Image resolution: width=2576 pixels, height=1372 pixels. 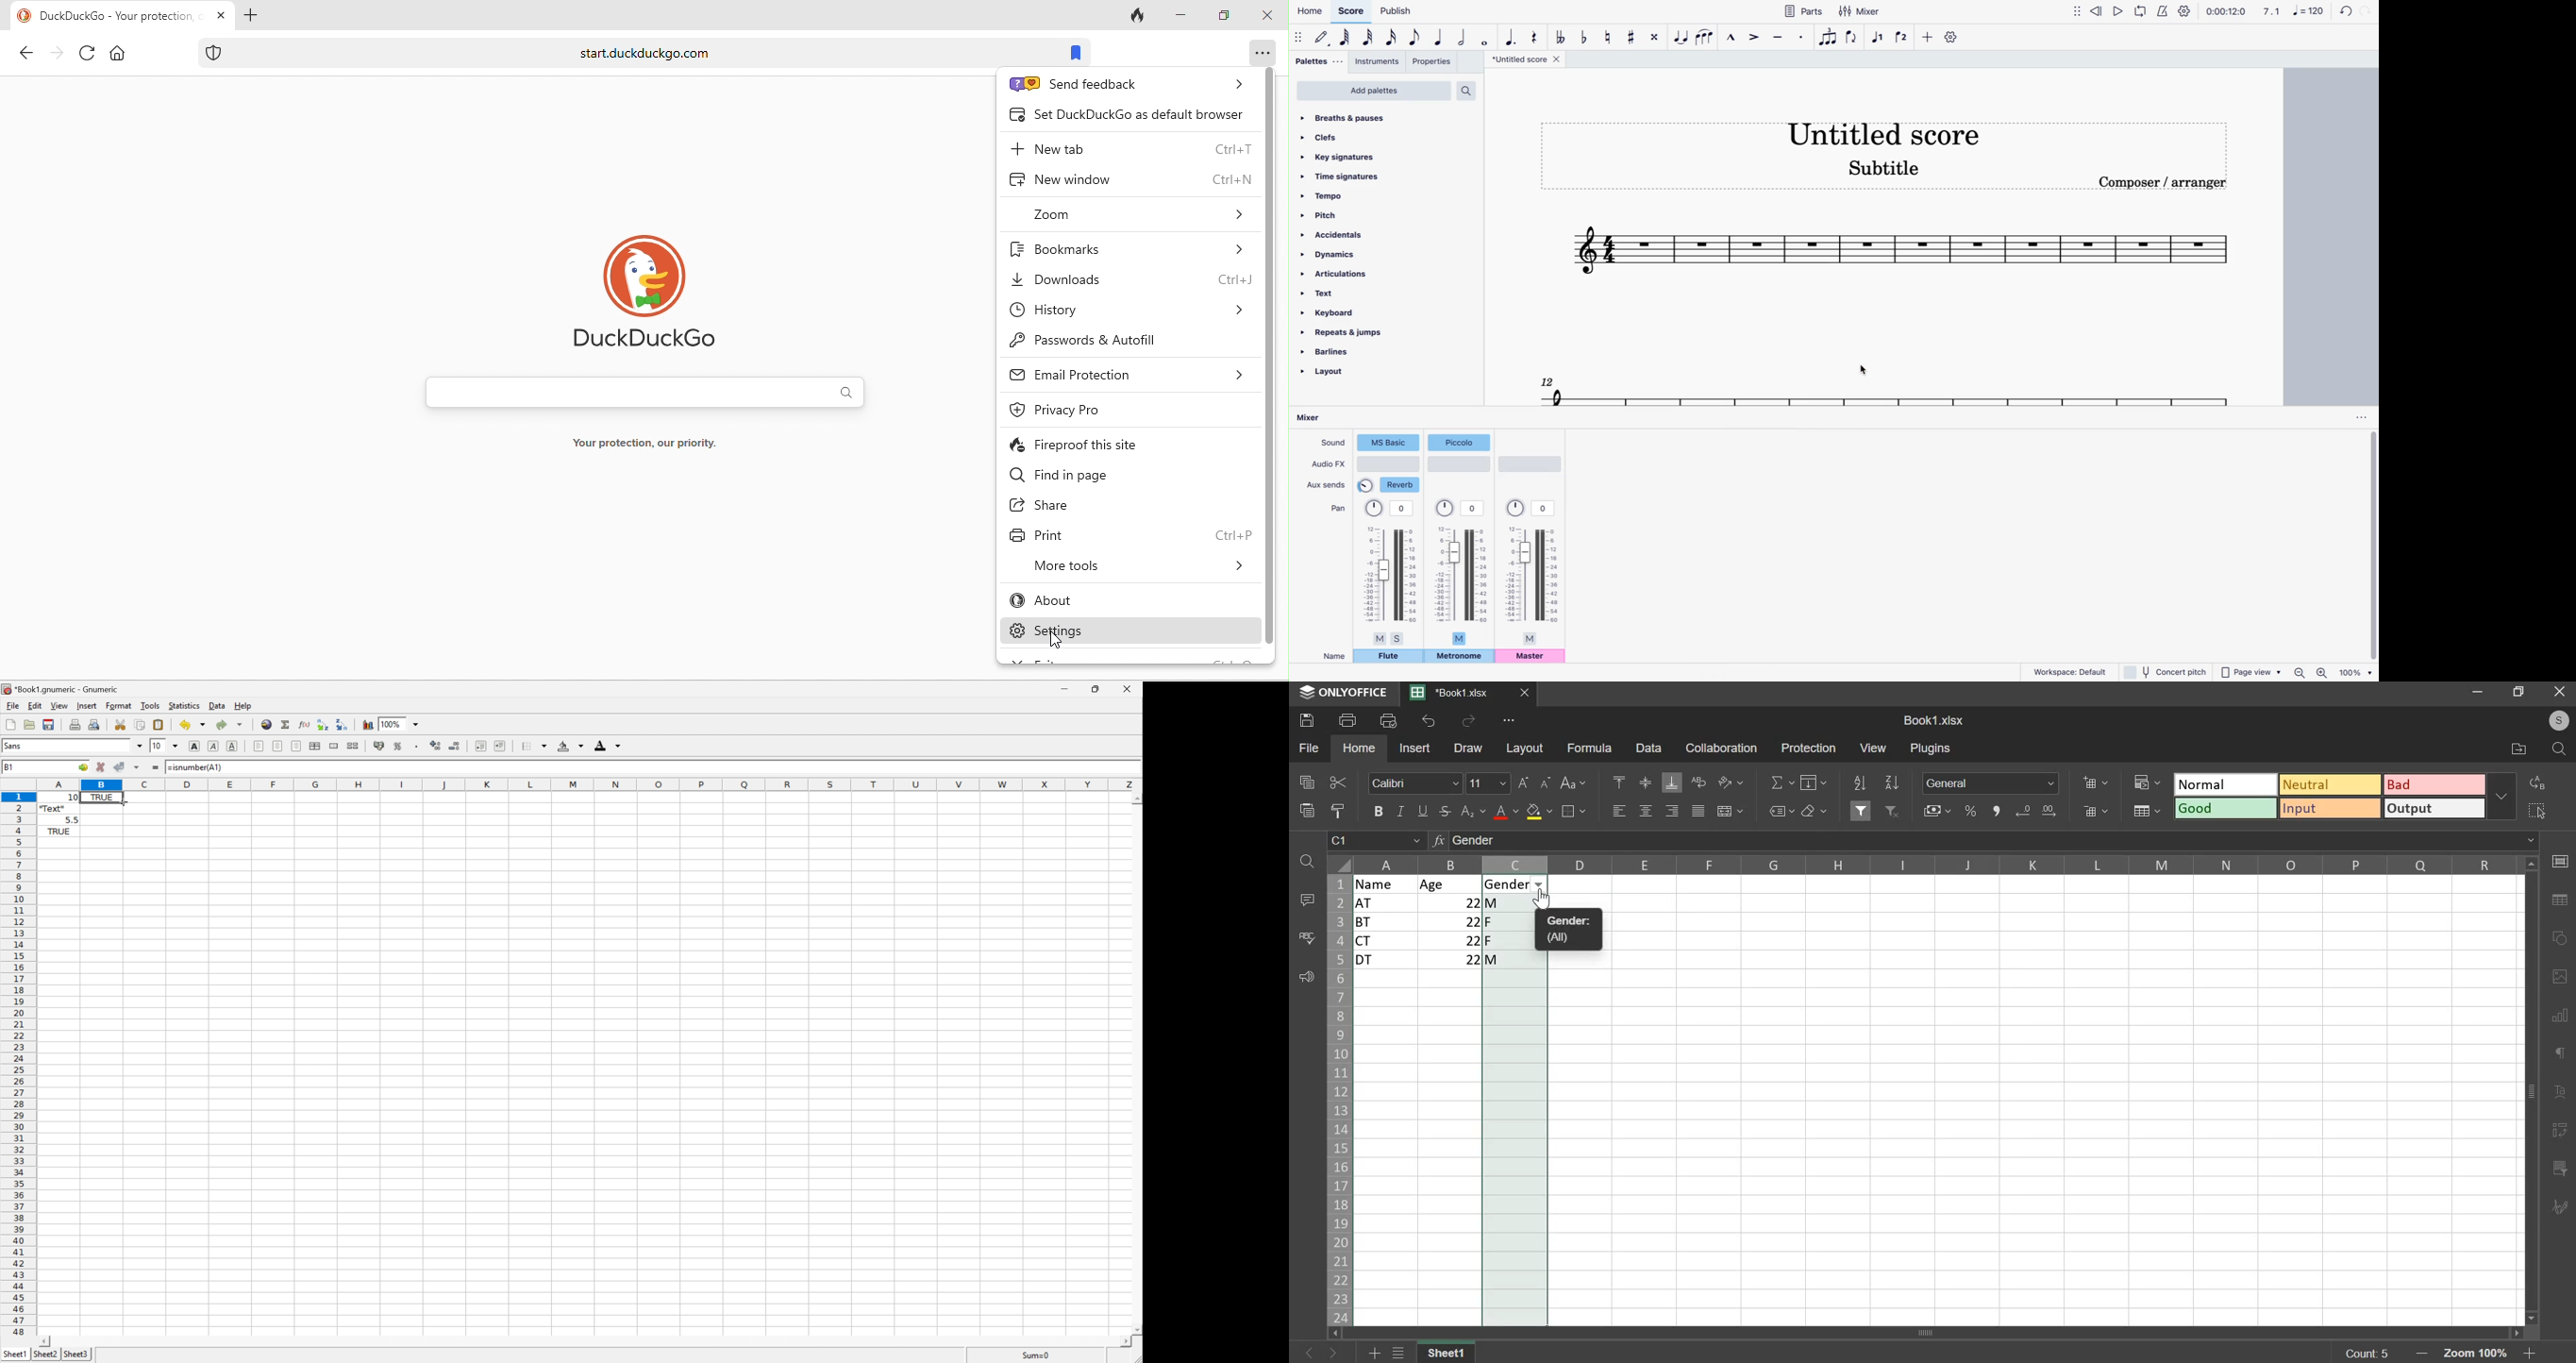 I want to click on clear, so click(x=1814, y=810).